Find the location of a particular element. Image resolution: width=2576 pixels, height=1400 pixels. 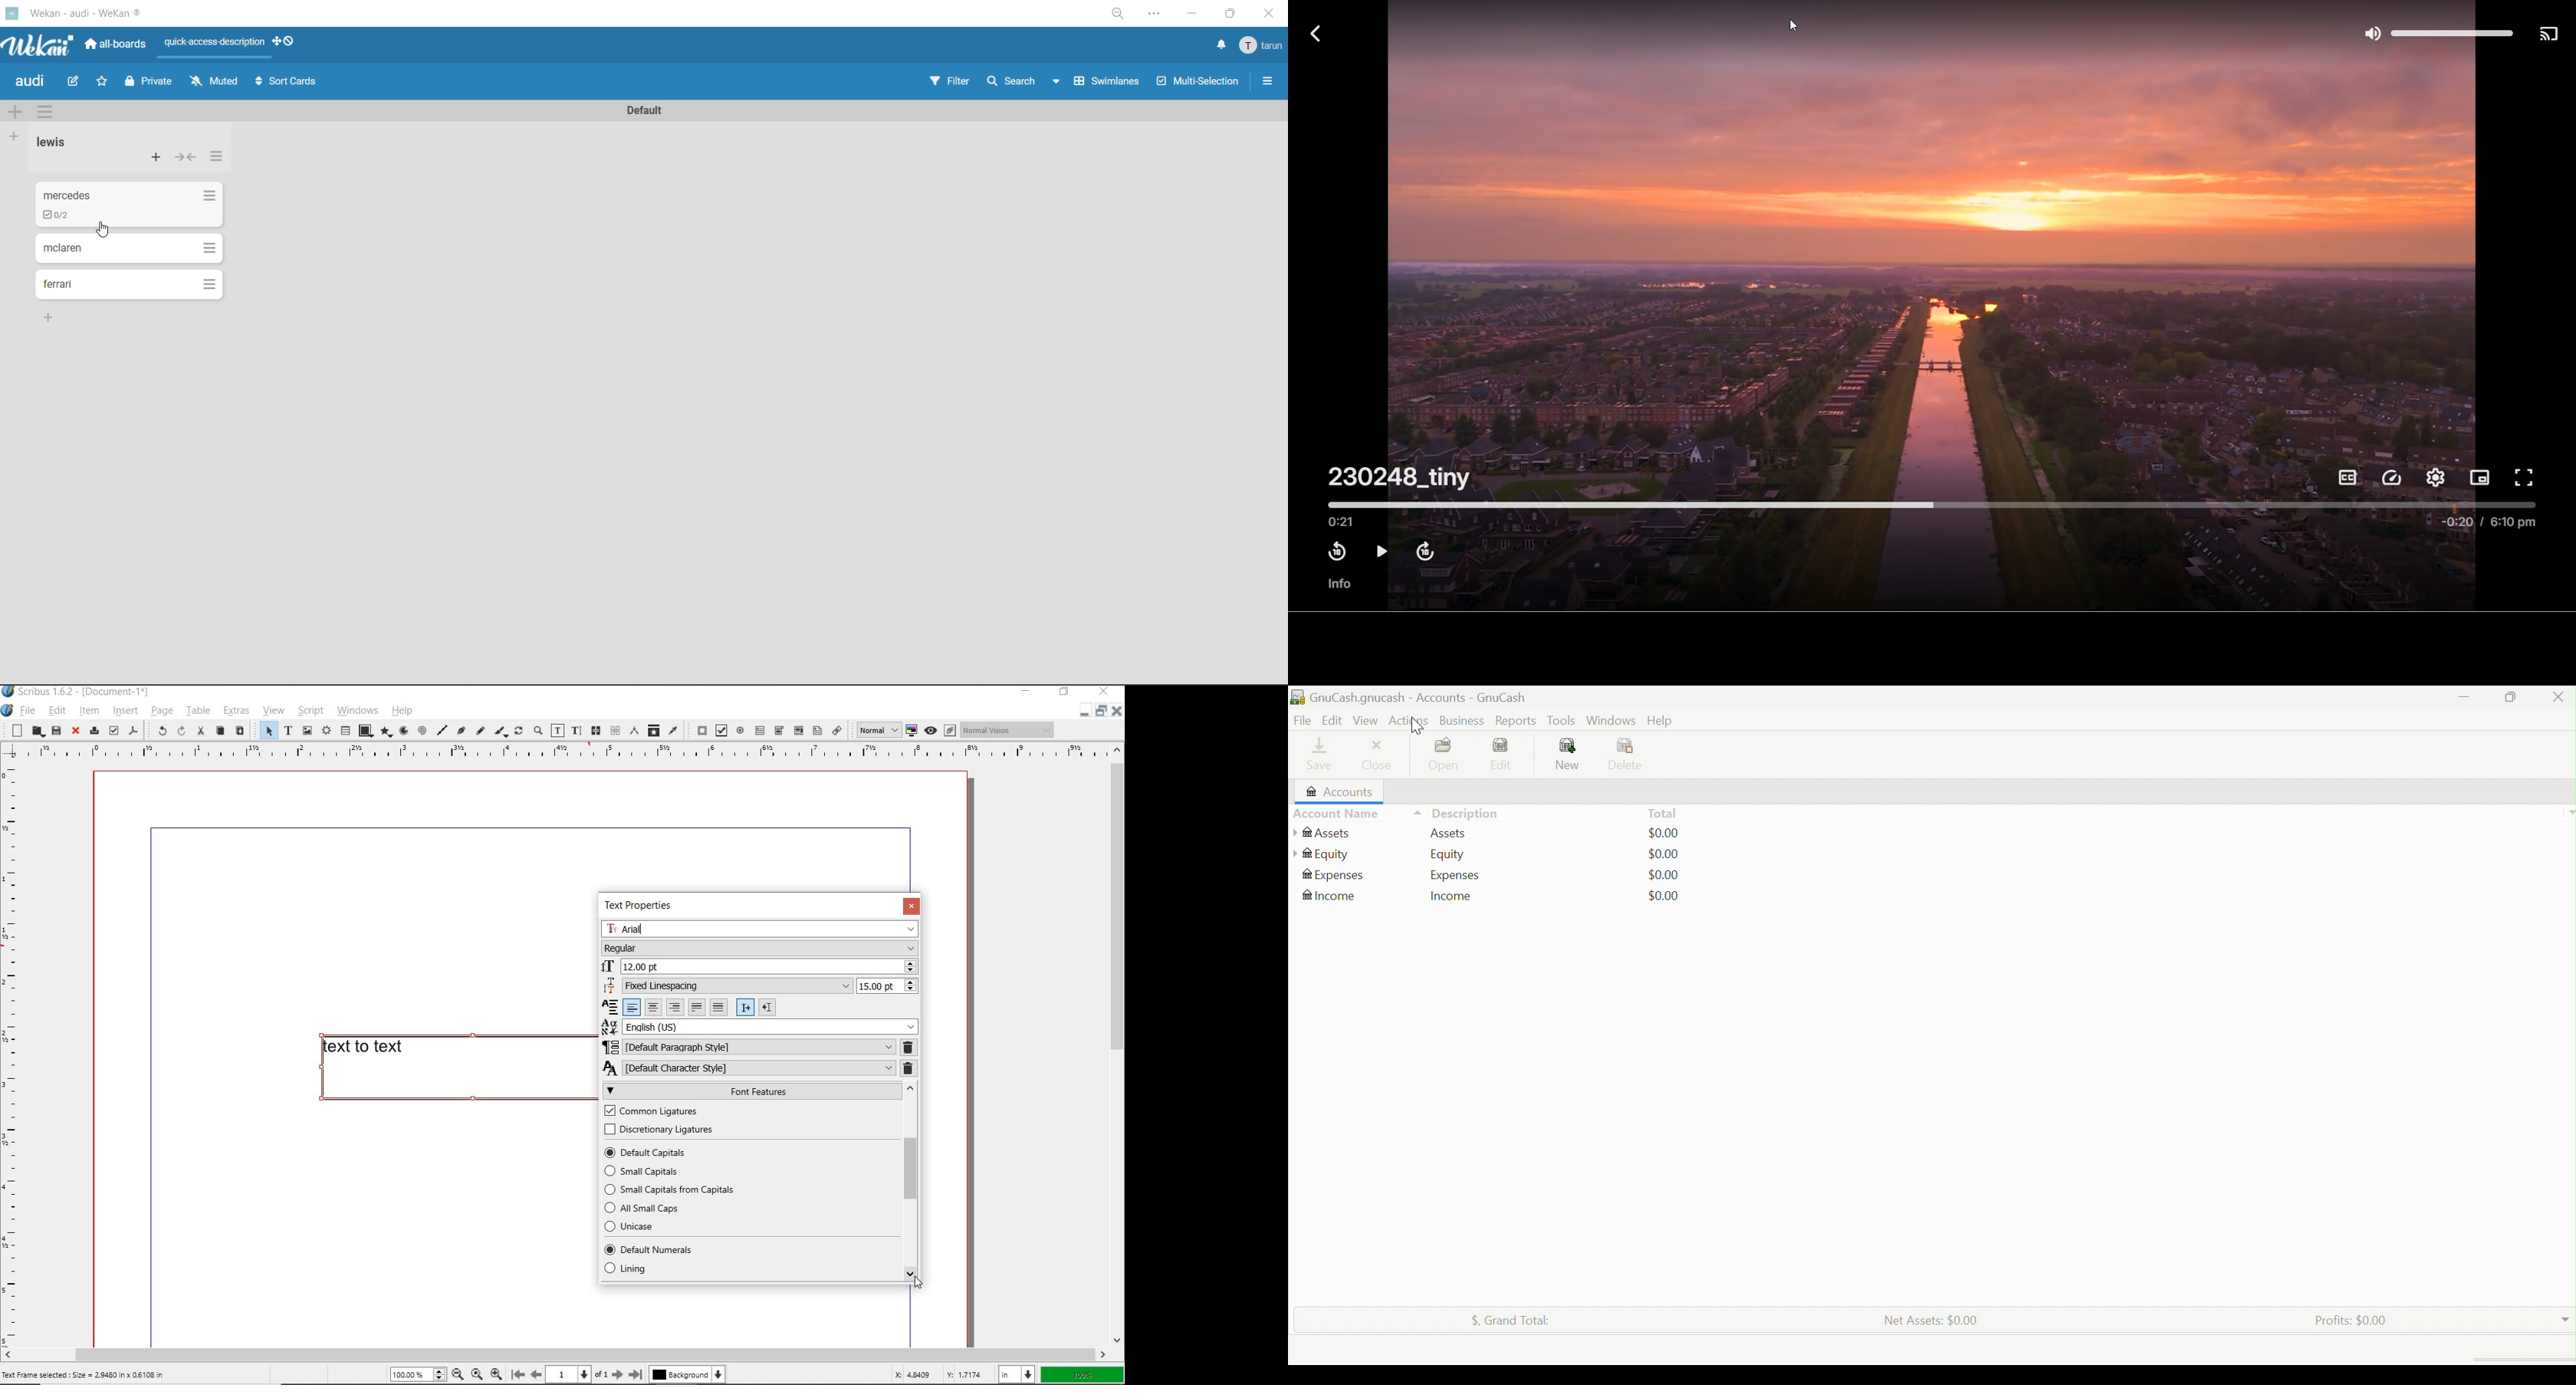

edit contents of frame is located at coordinates (558, 731).